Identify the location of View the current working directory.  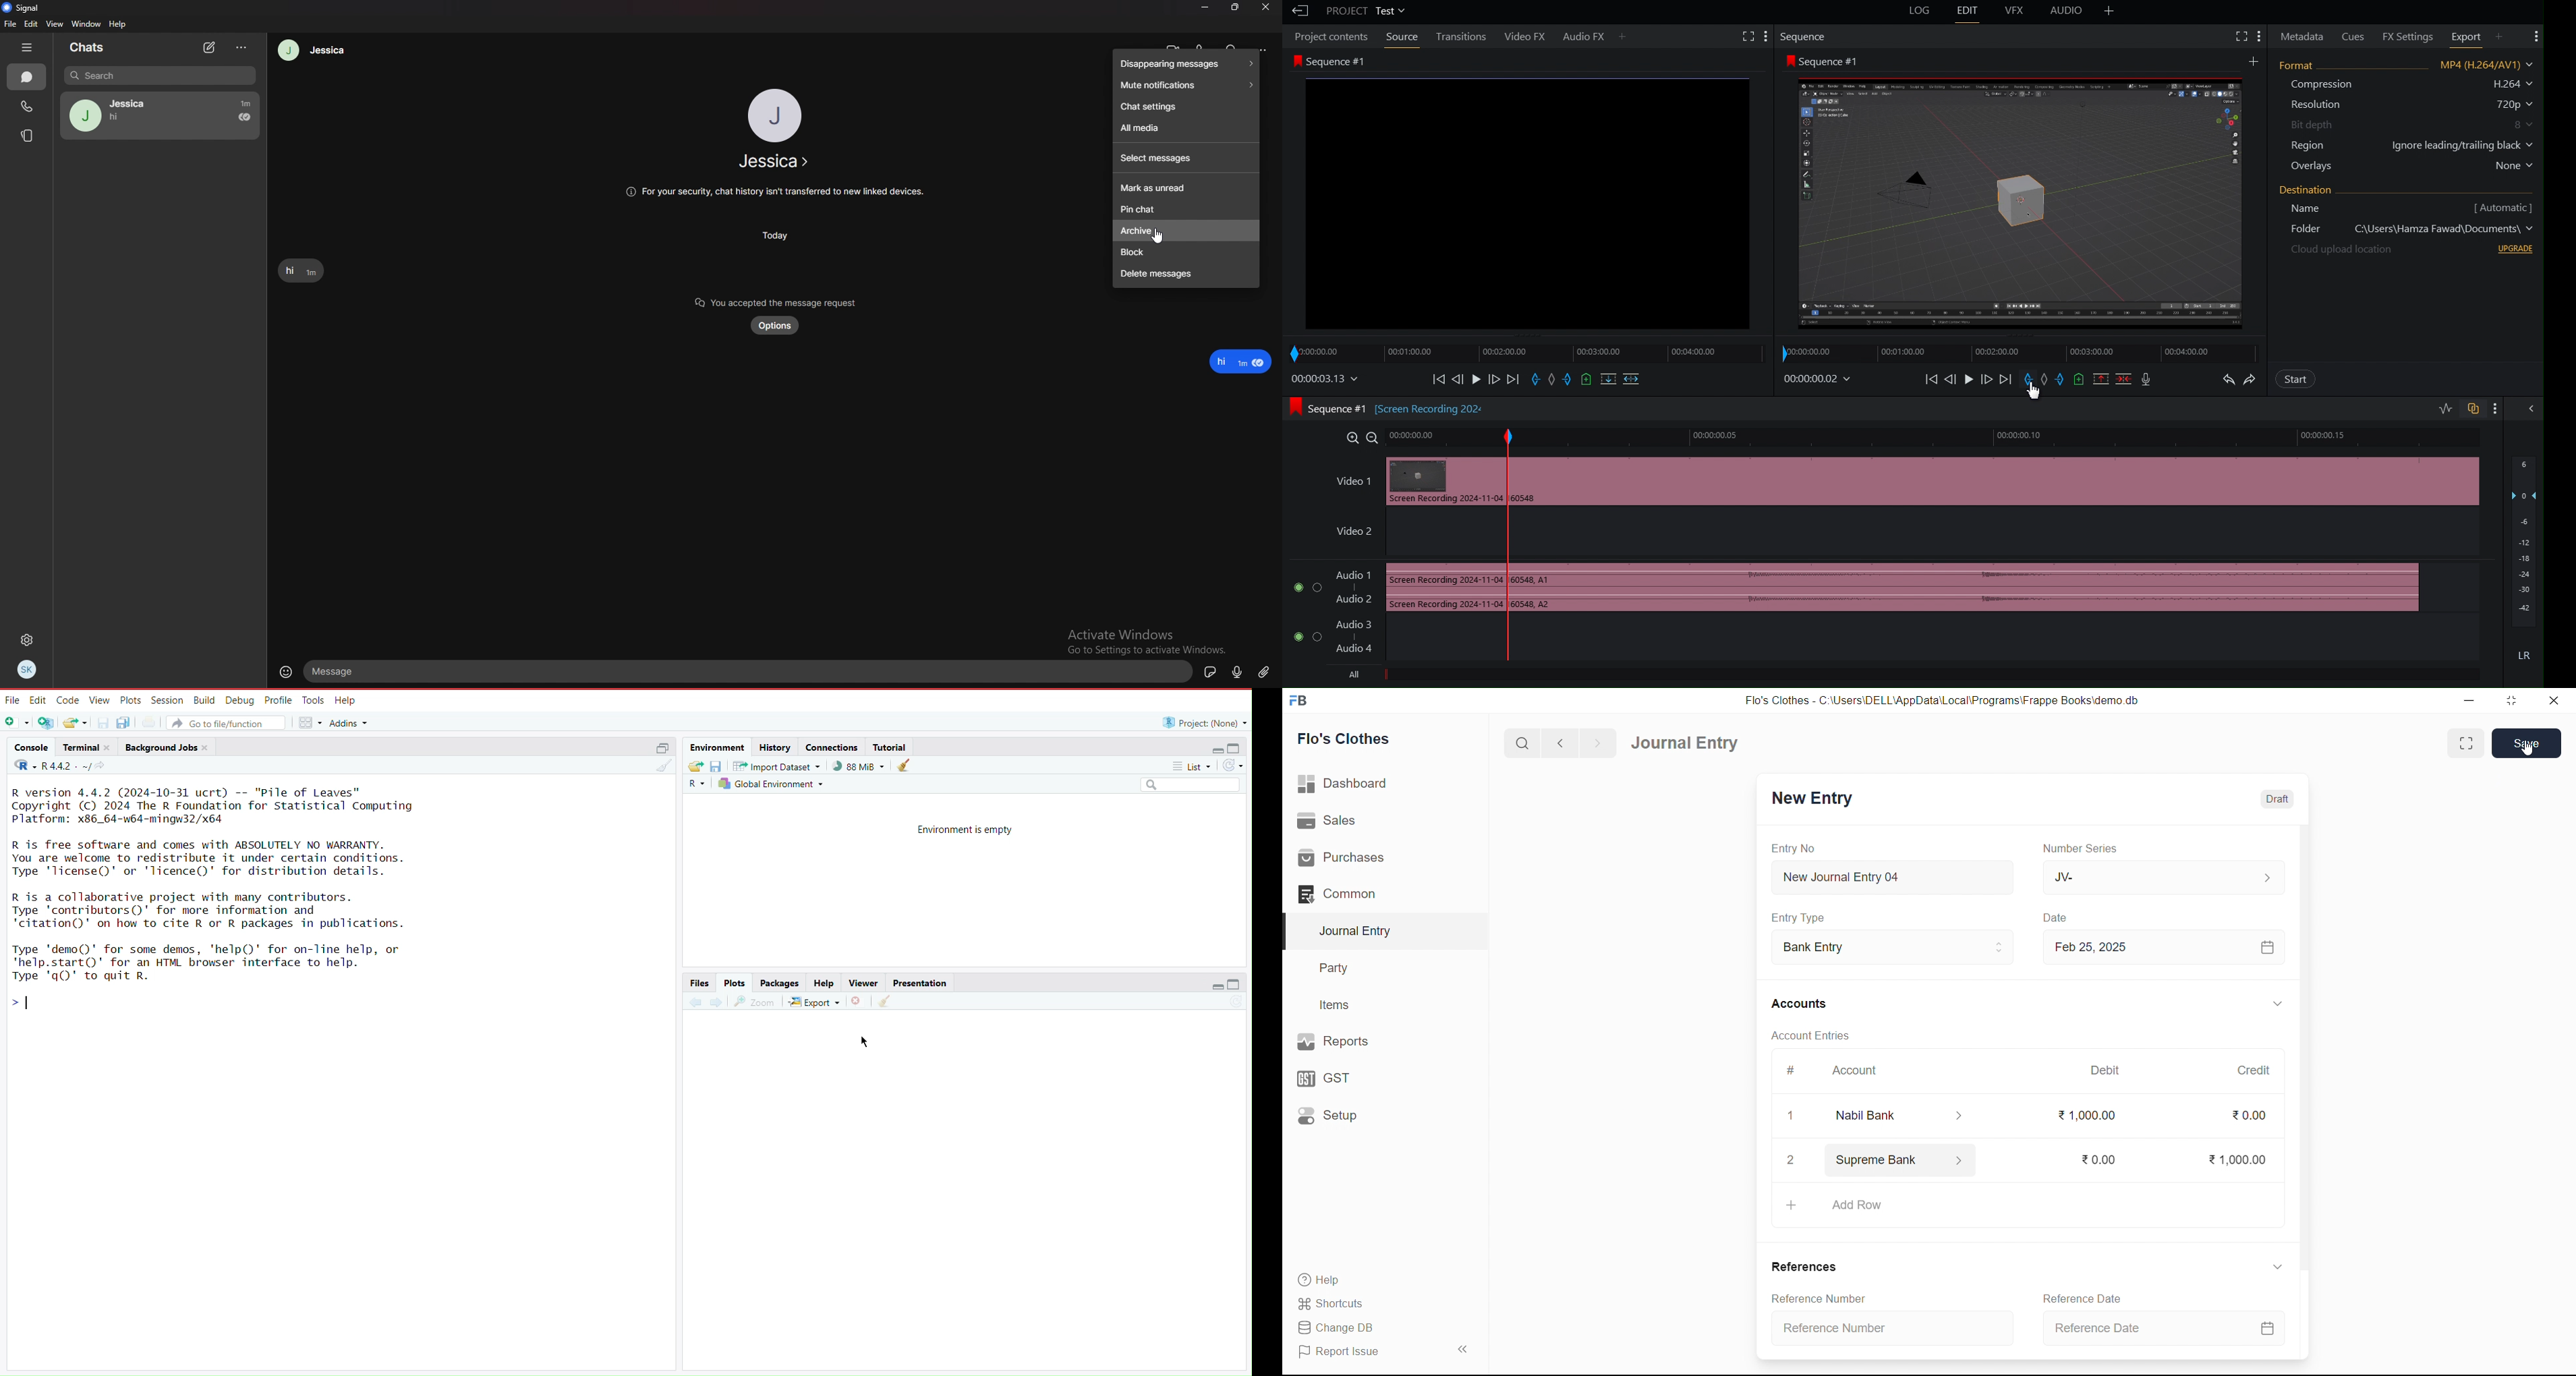
(104, 766).